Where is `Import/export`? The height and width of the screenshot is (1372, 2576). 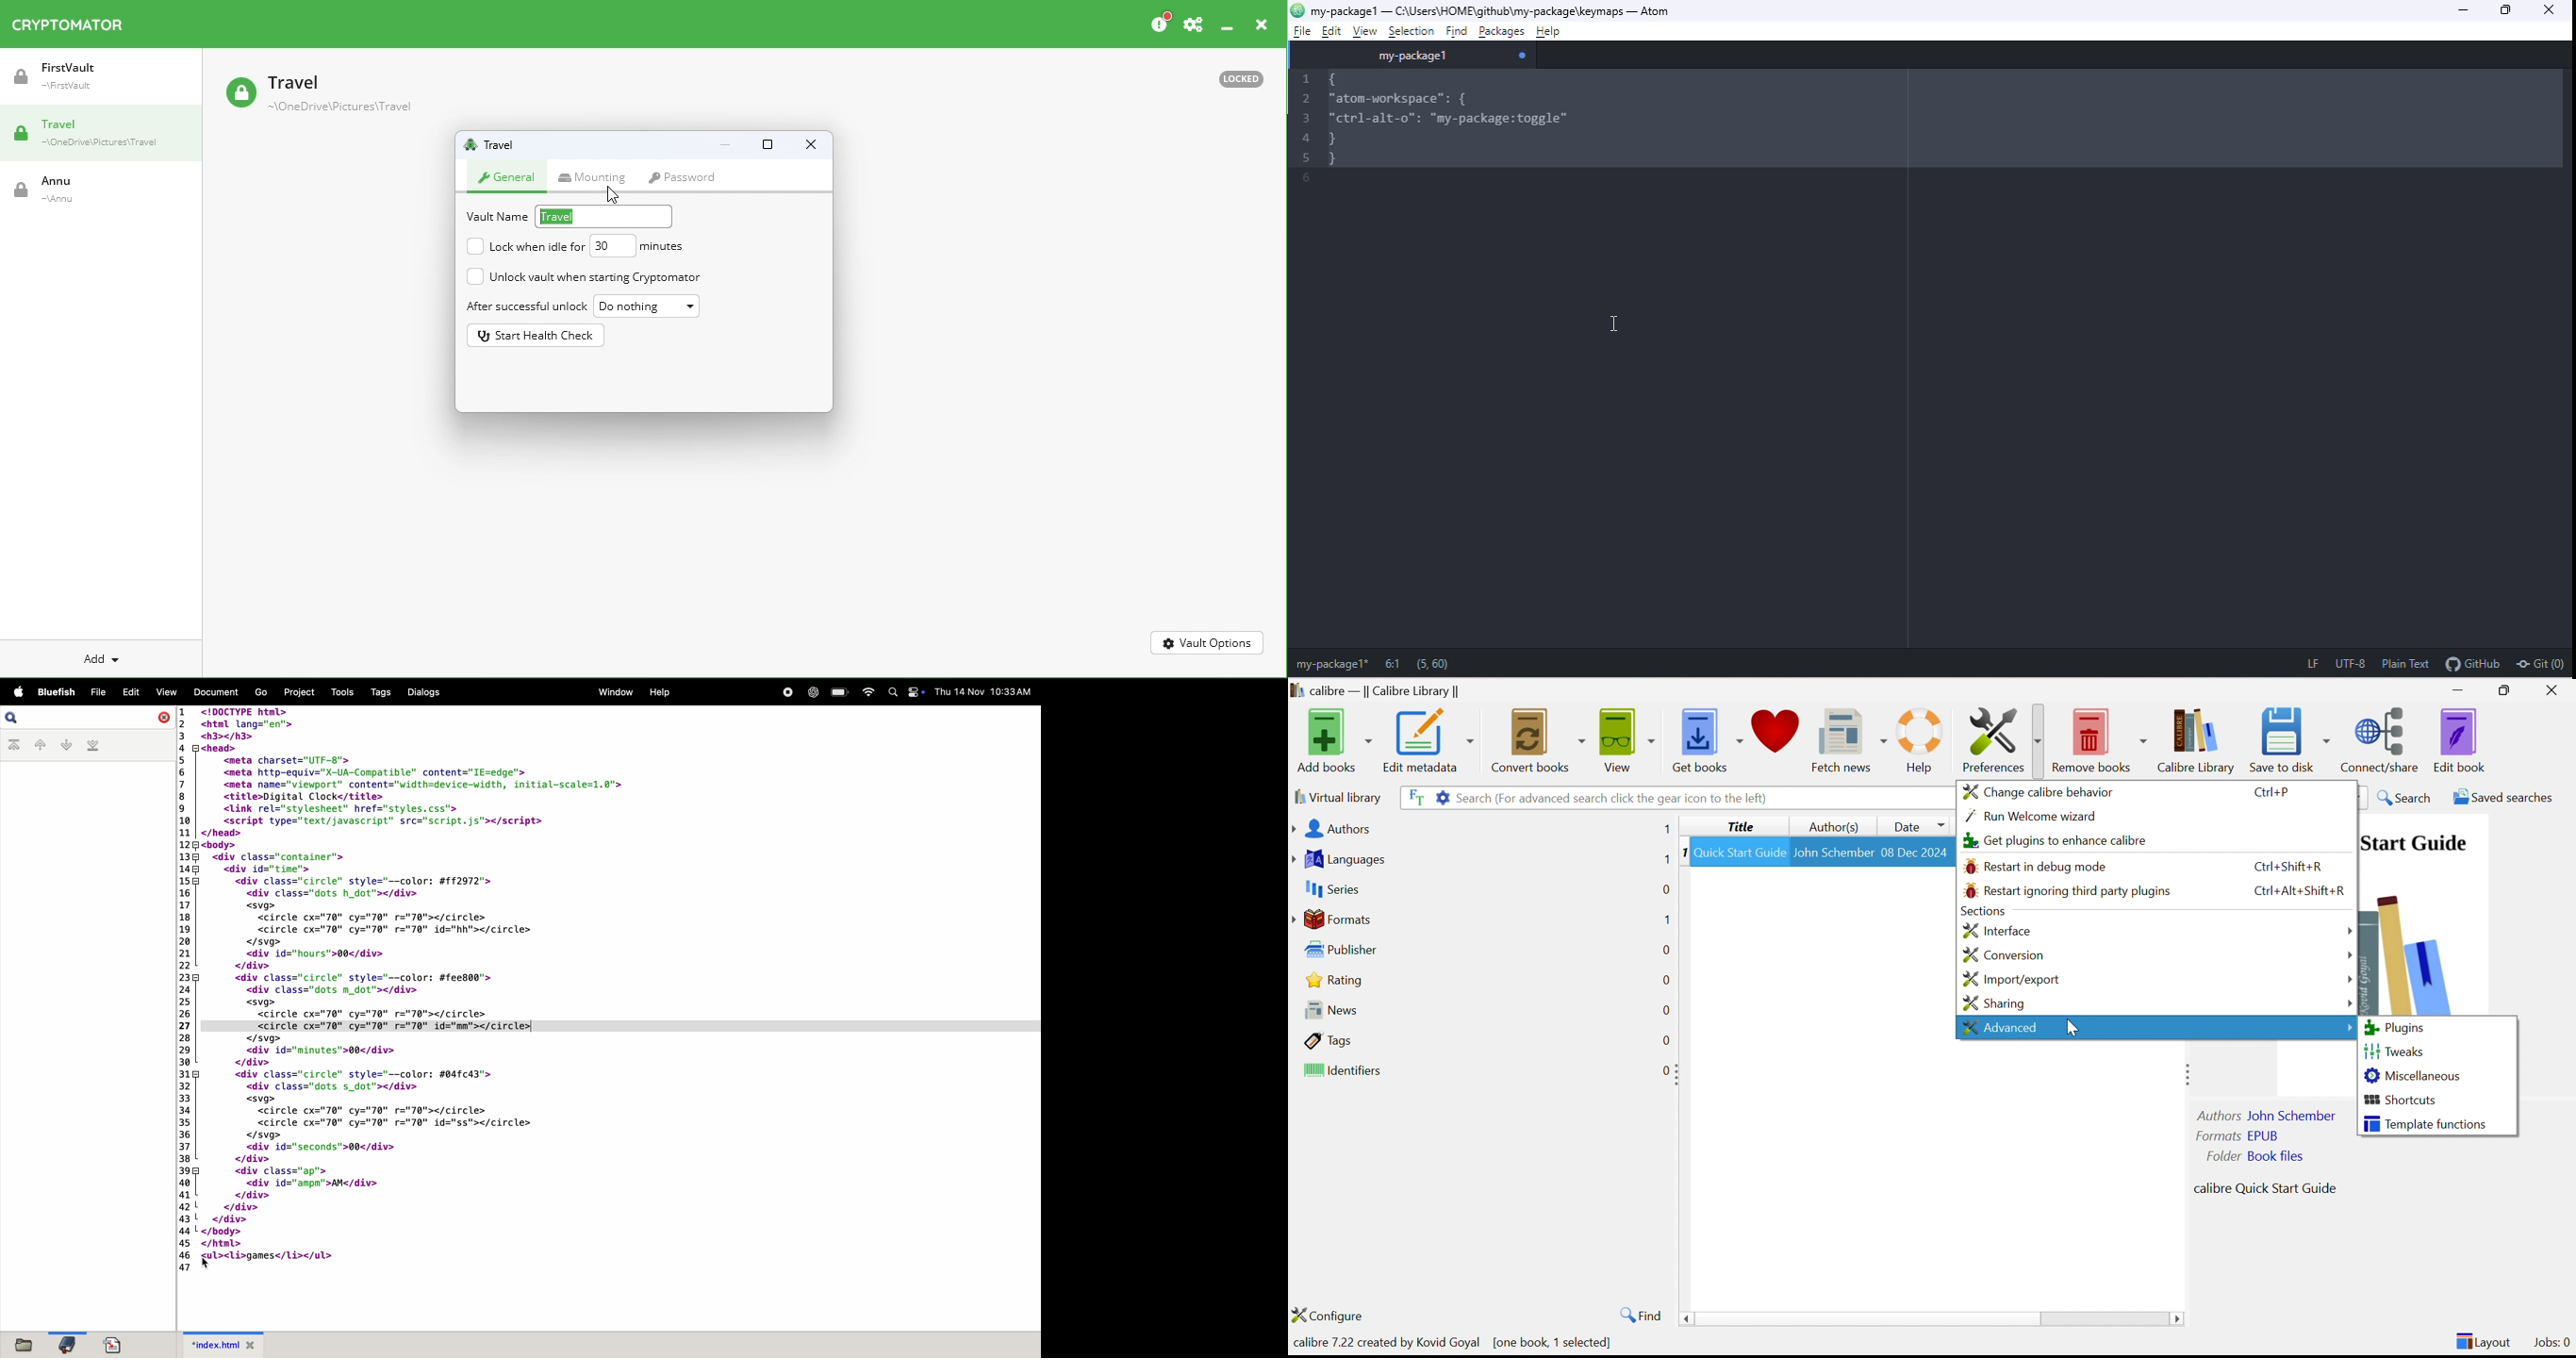 Import/export is located at coordinates (2009, 980).